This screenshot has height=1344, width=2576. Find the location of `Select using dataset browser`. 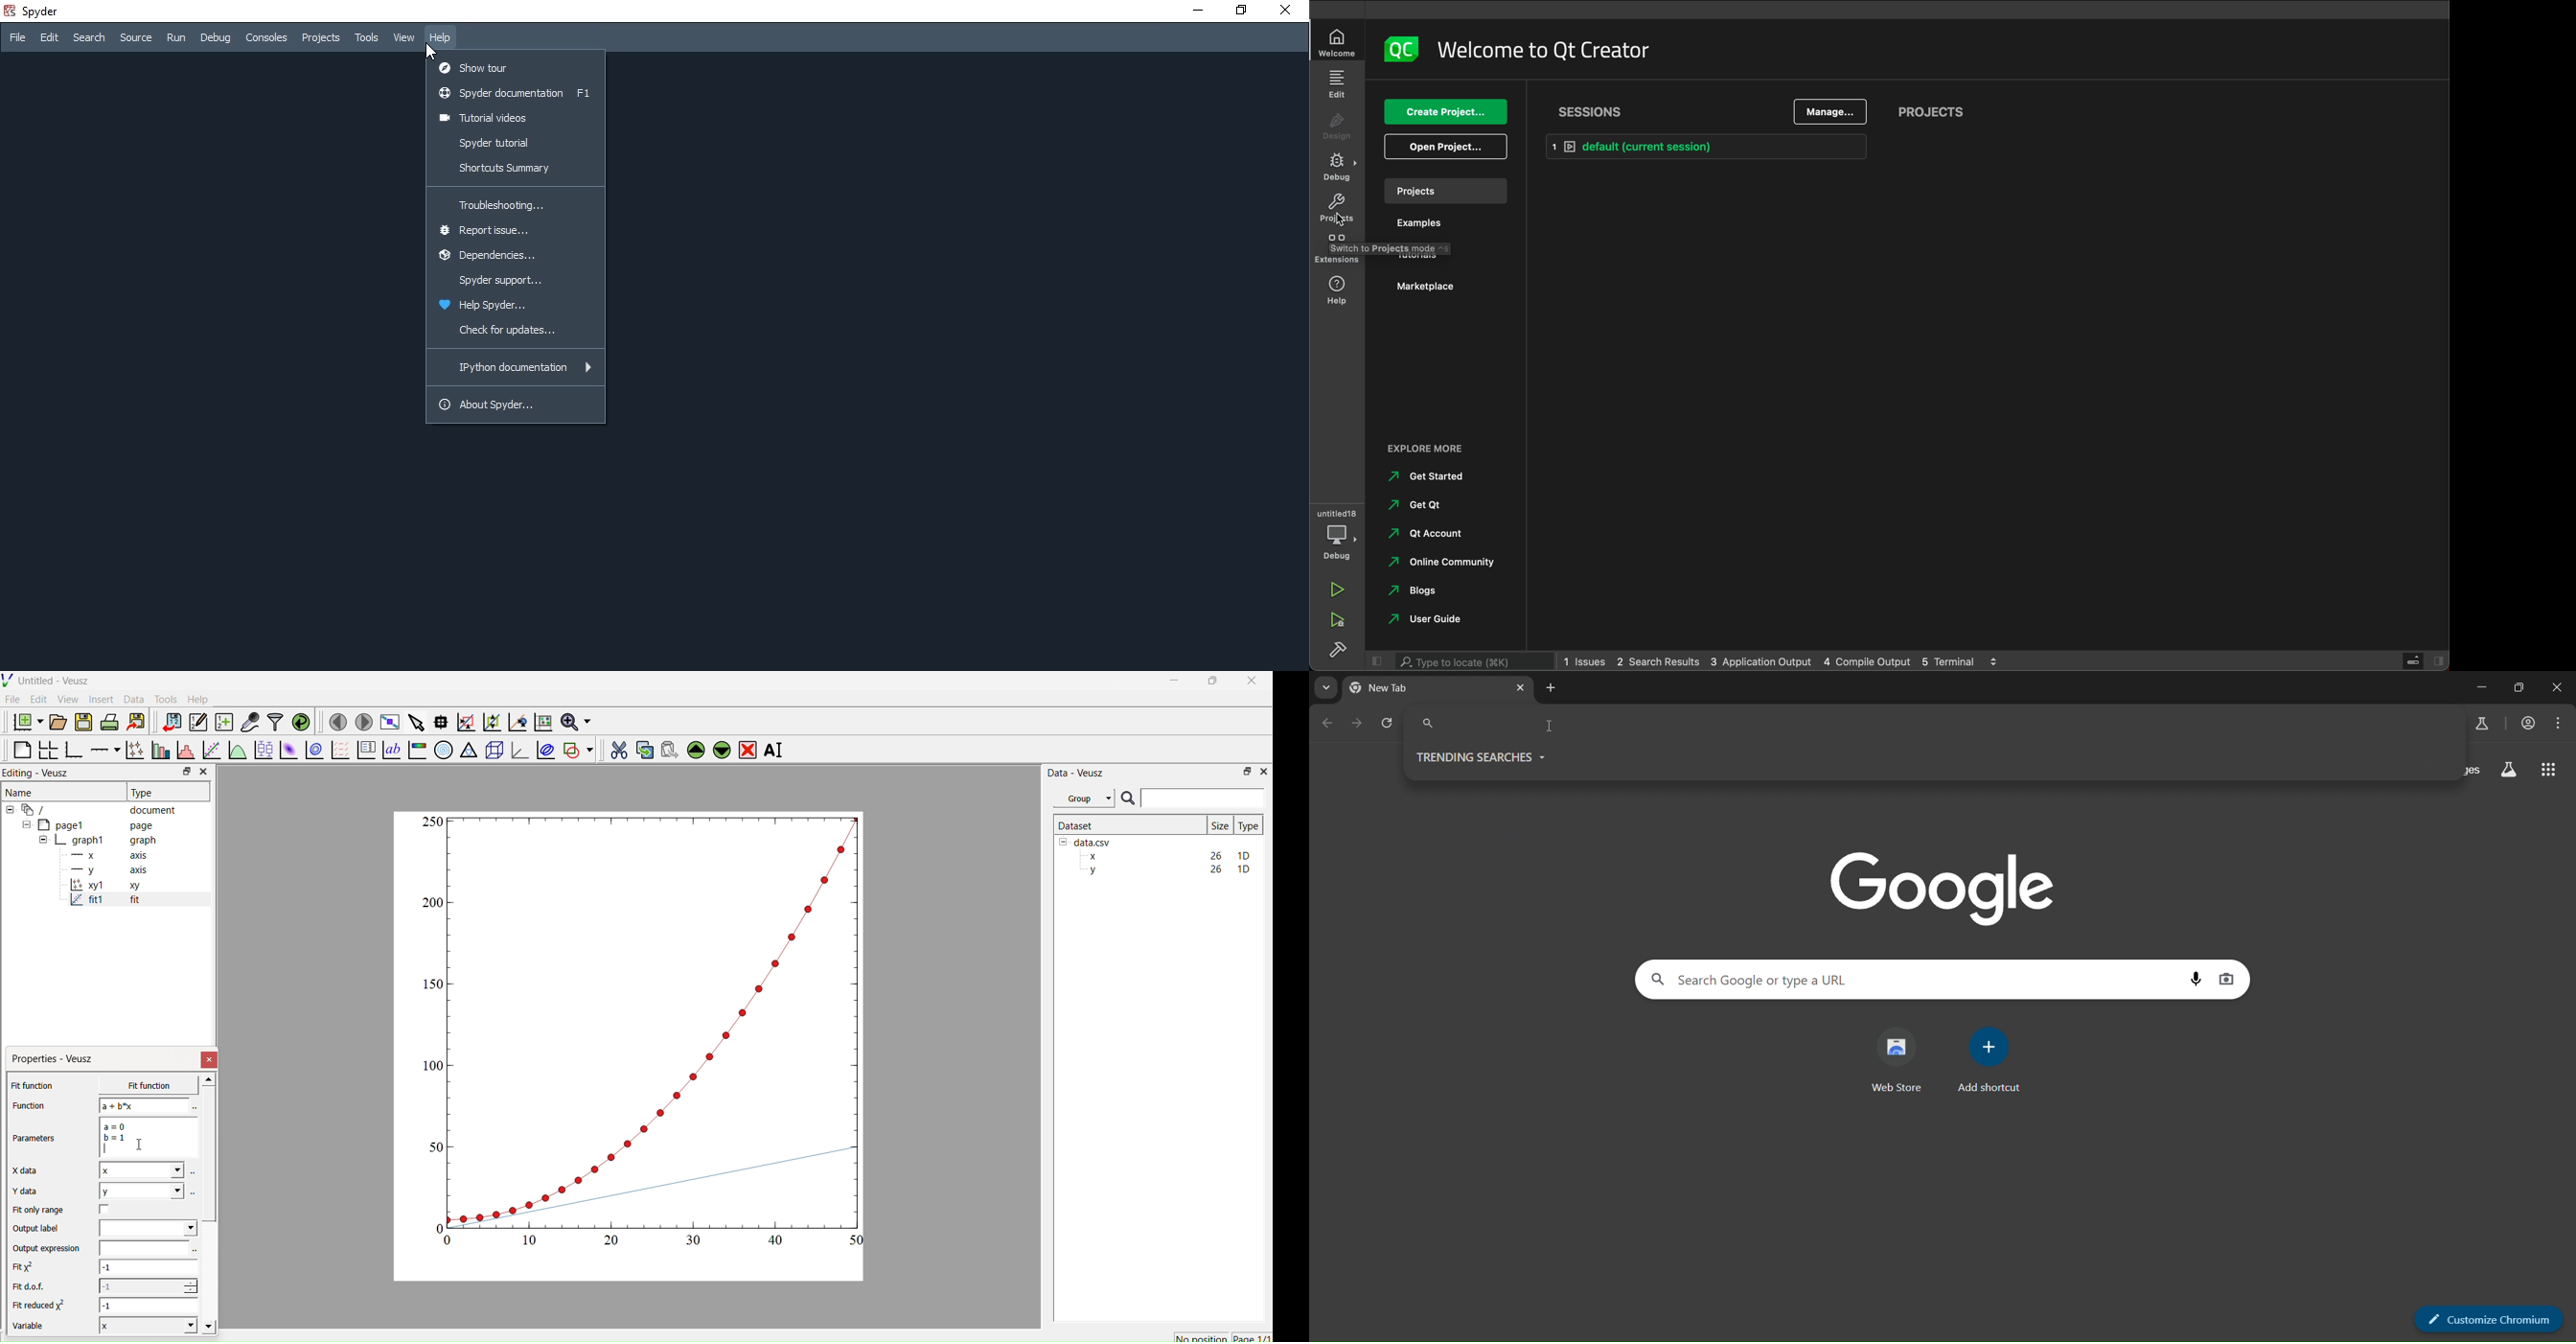

Select using dataset browser is located at coordinates (196, 1251).